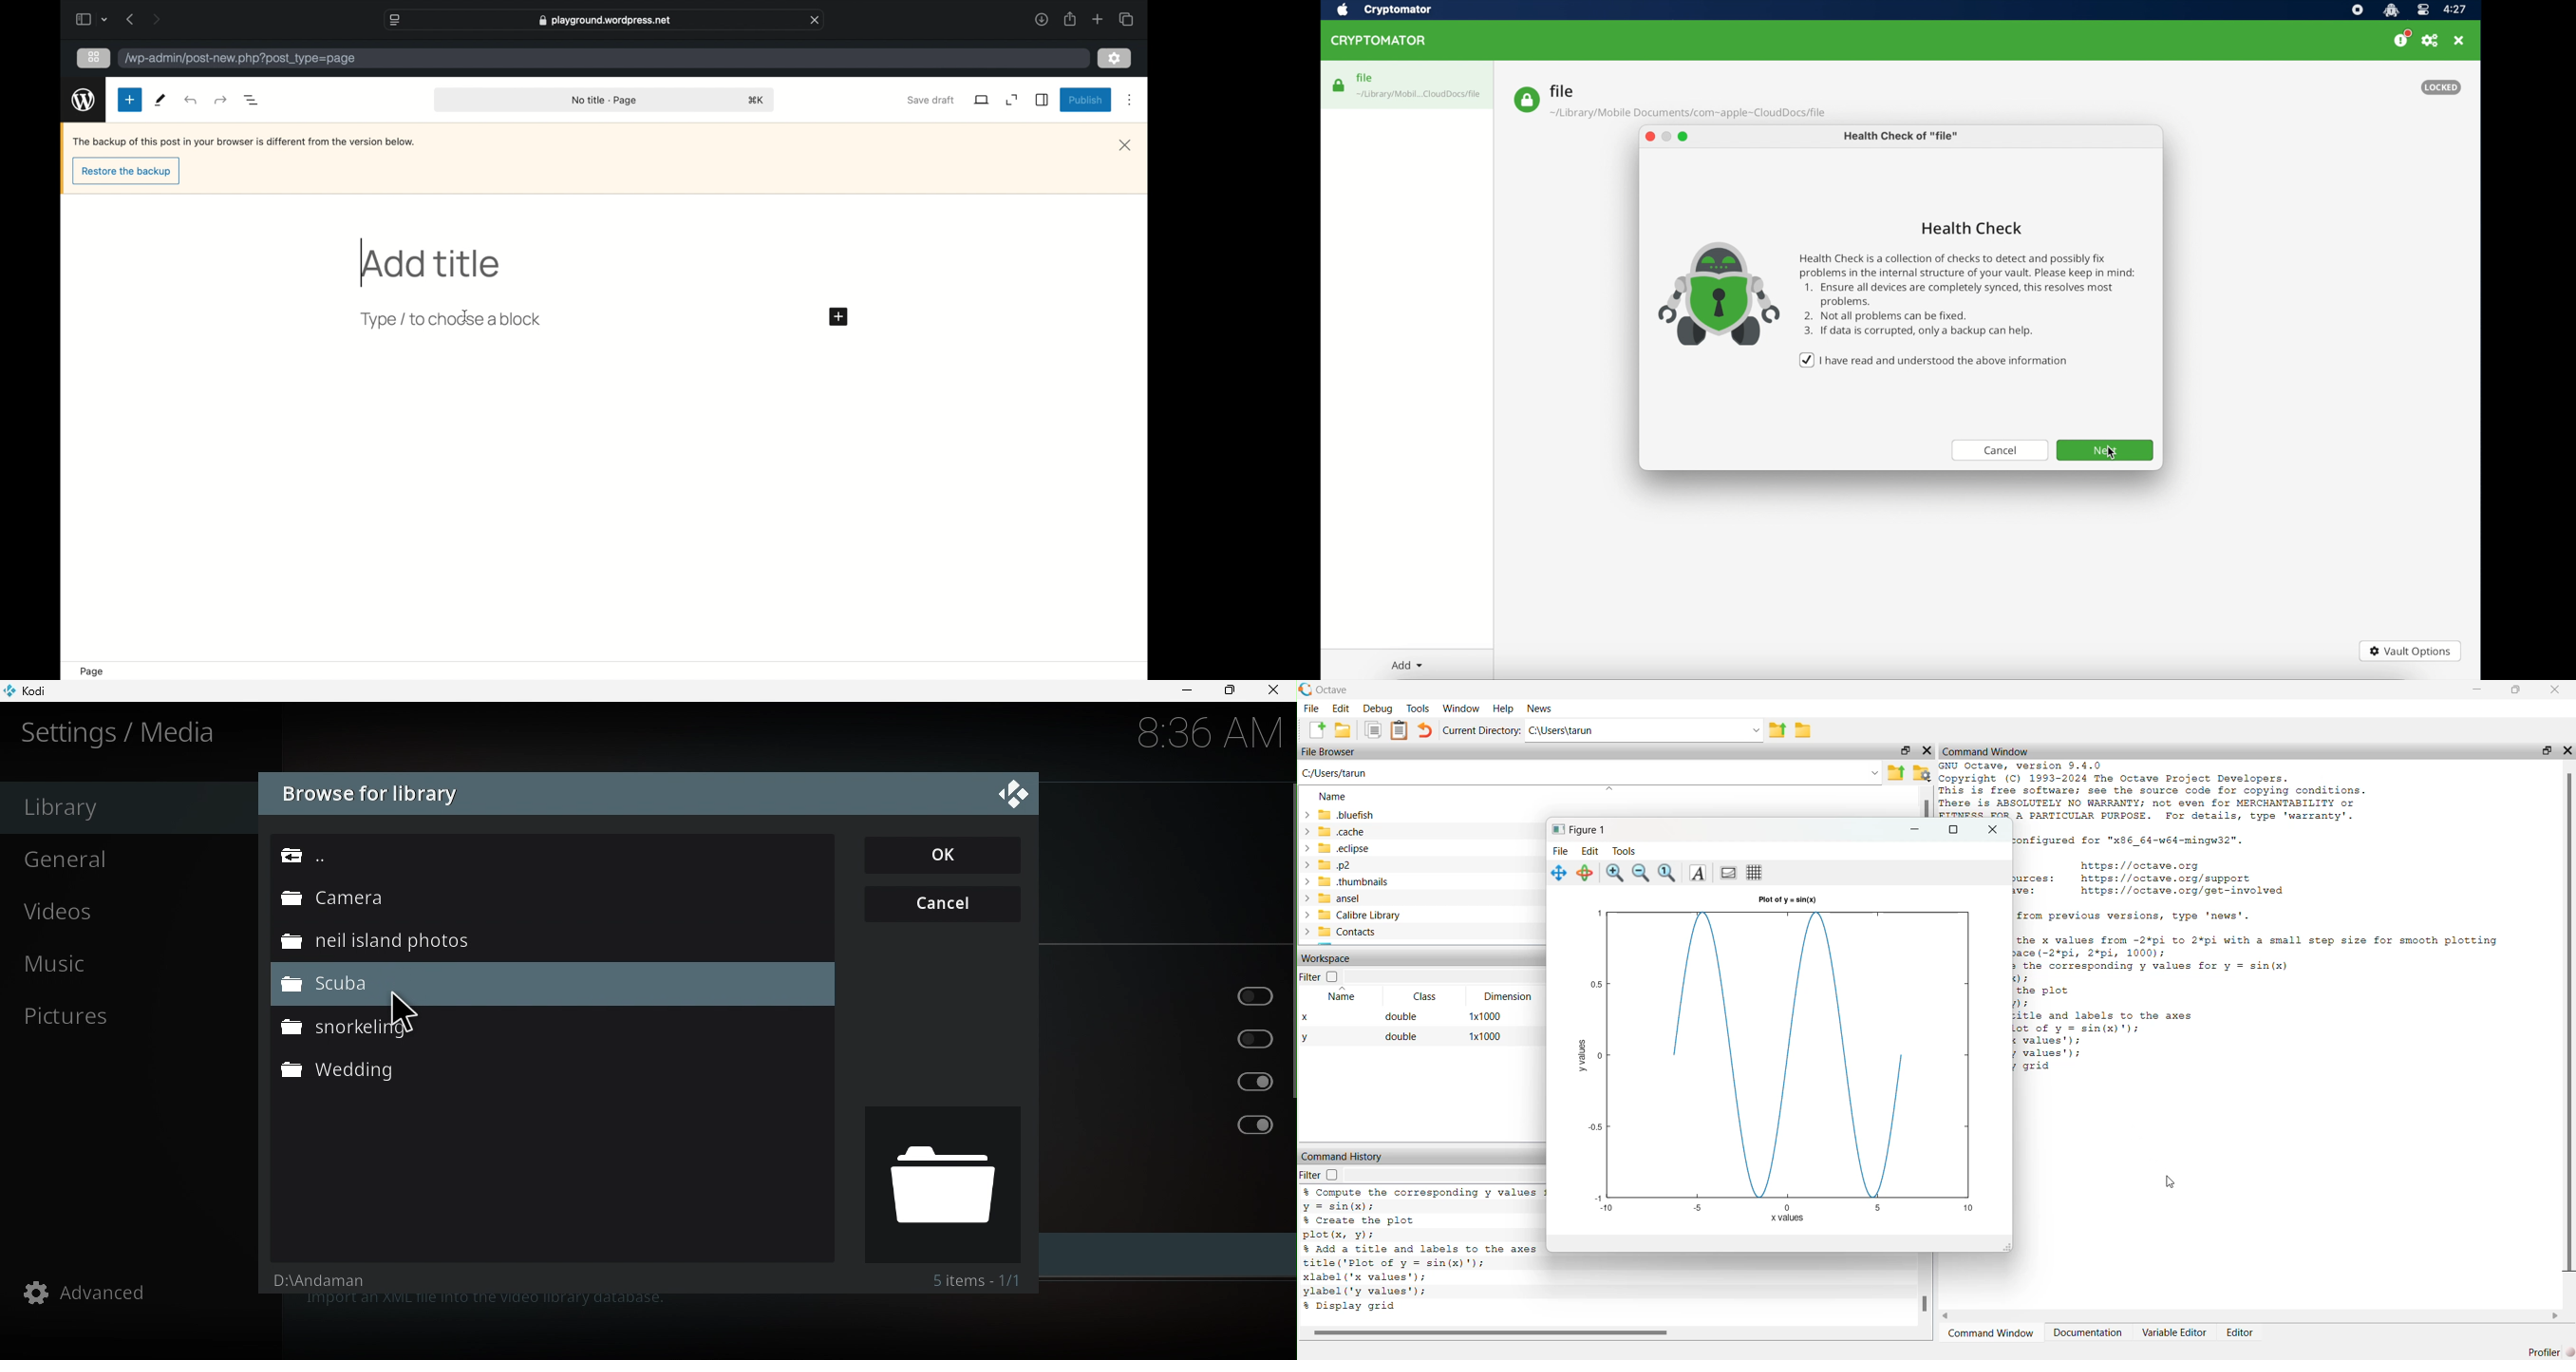 The image size is (2576, 1372). I want to click on News, so click(1539, 709).